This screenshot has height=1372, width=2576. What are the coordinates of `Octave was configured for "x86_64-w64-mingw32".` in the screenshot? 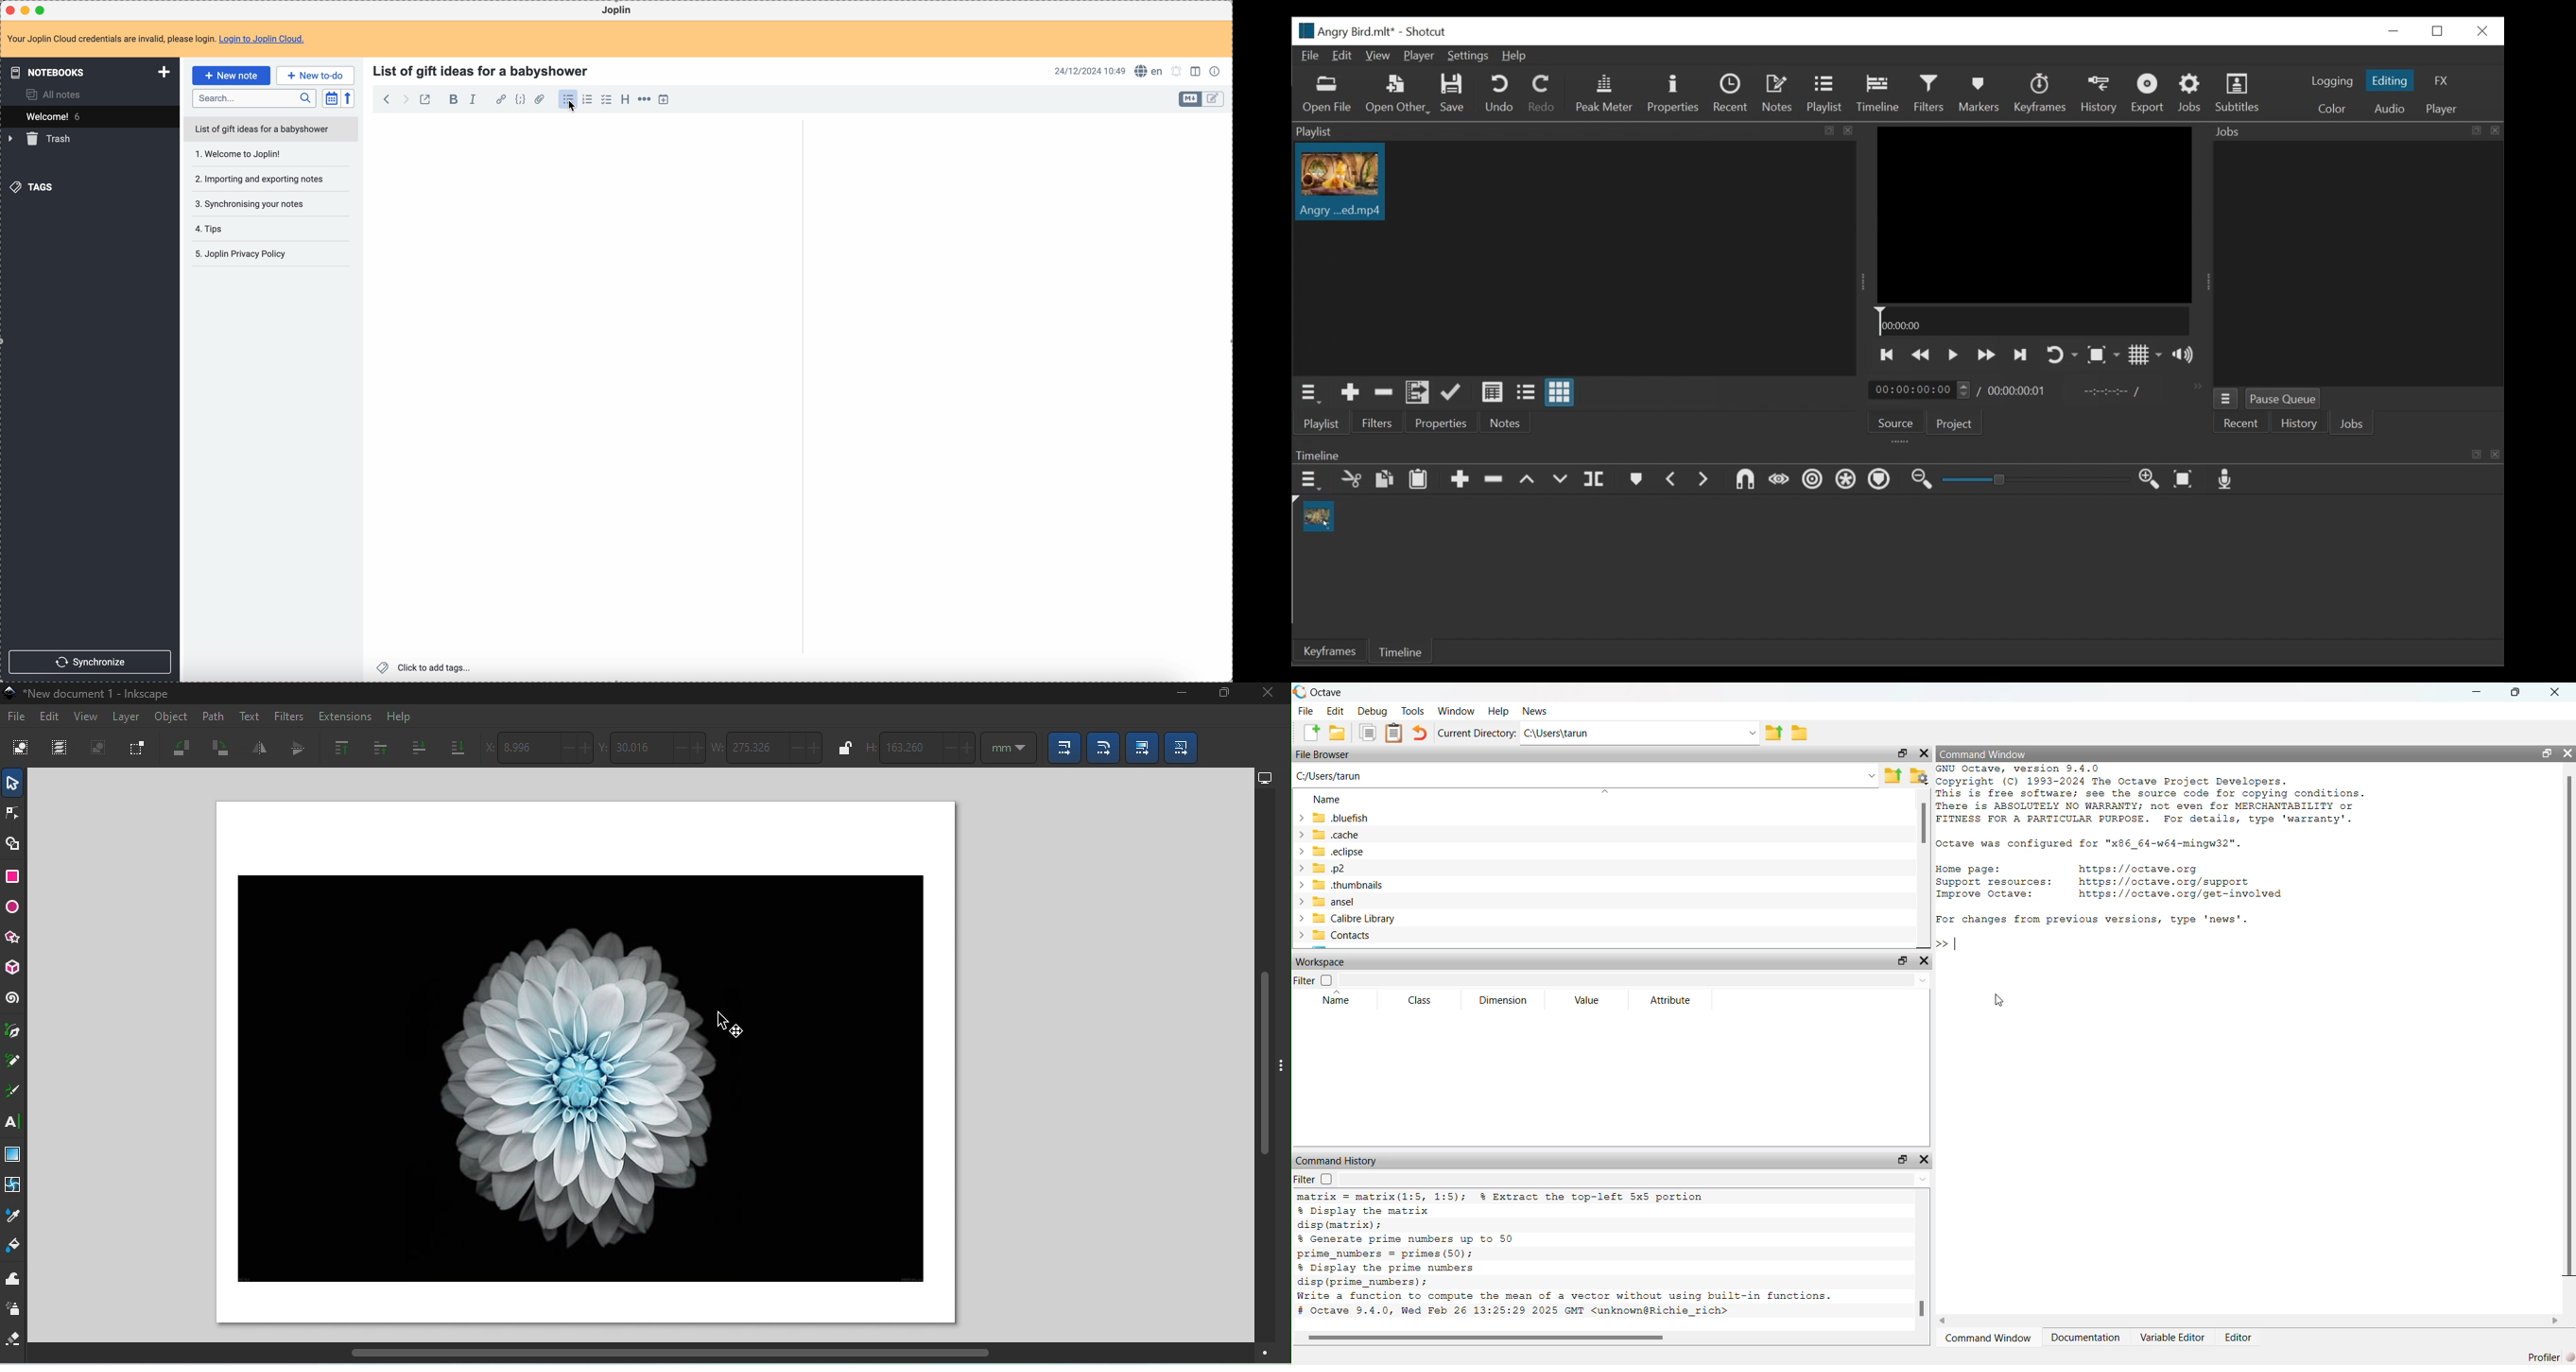 It's located at (2090, 845).